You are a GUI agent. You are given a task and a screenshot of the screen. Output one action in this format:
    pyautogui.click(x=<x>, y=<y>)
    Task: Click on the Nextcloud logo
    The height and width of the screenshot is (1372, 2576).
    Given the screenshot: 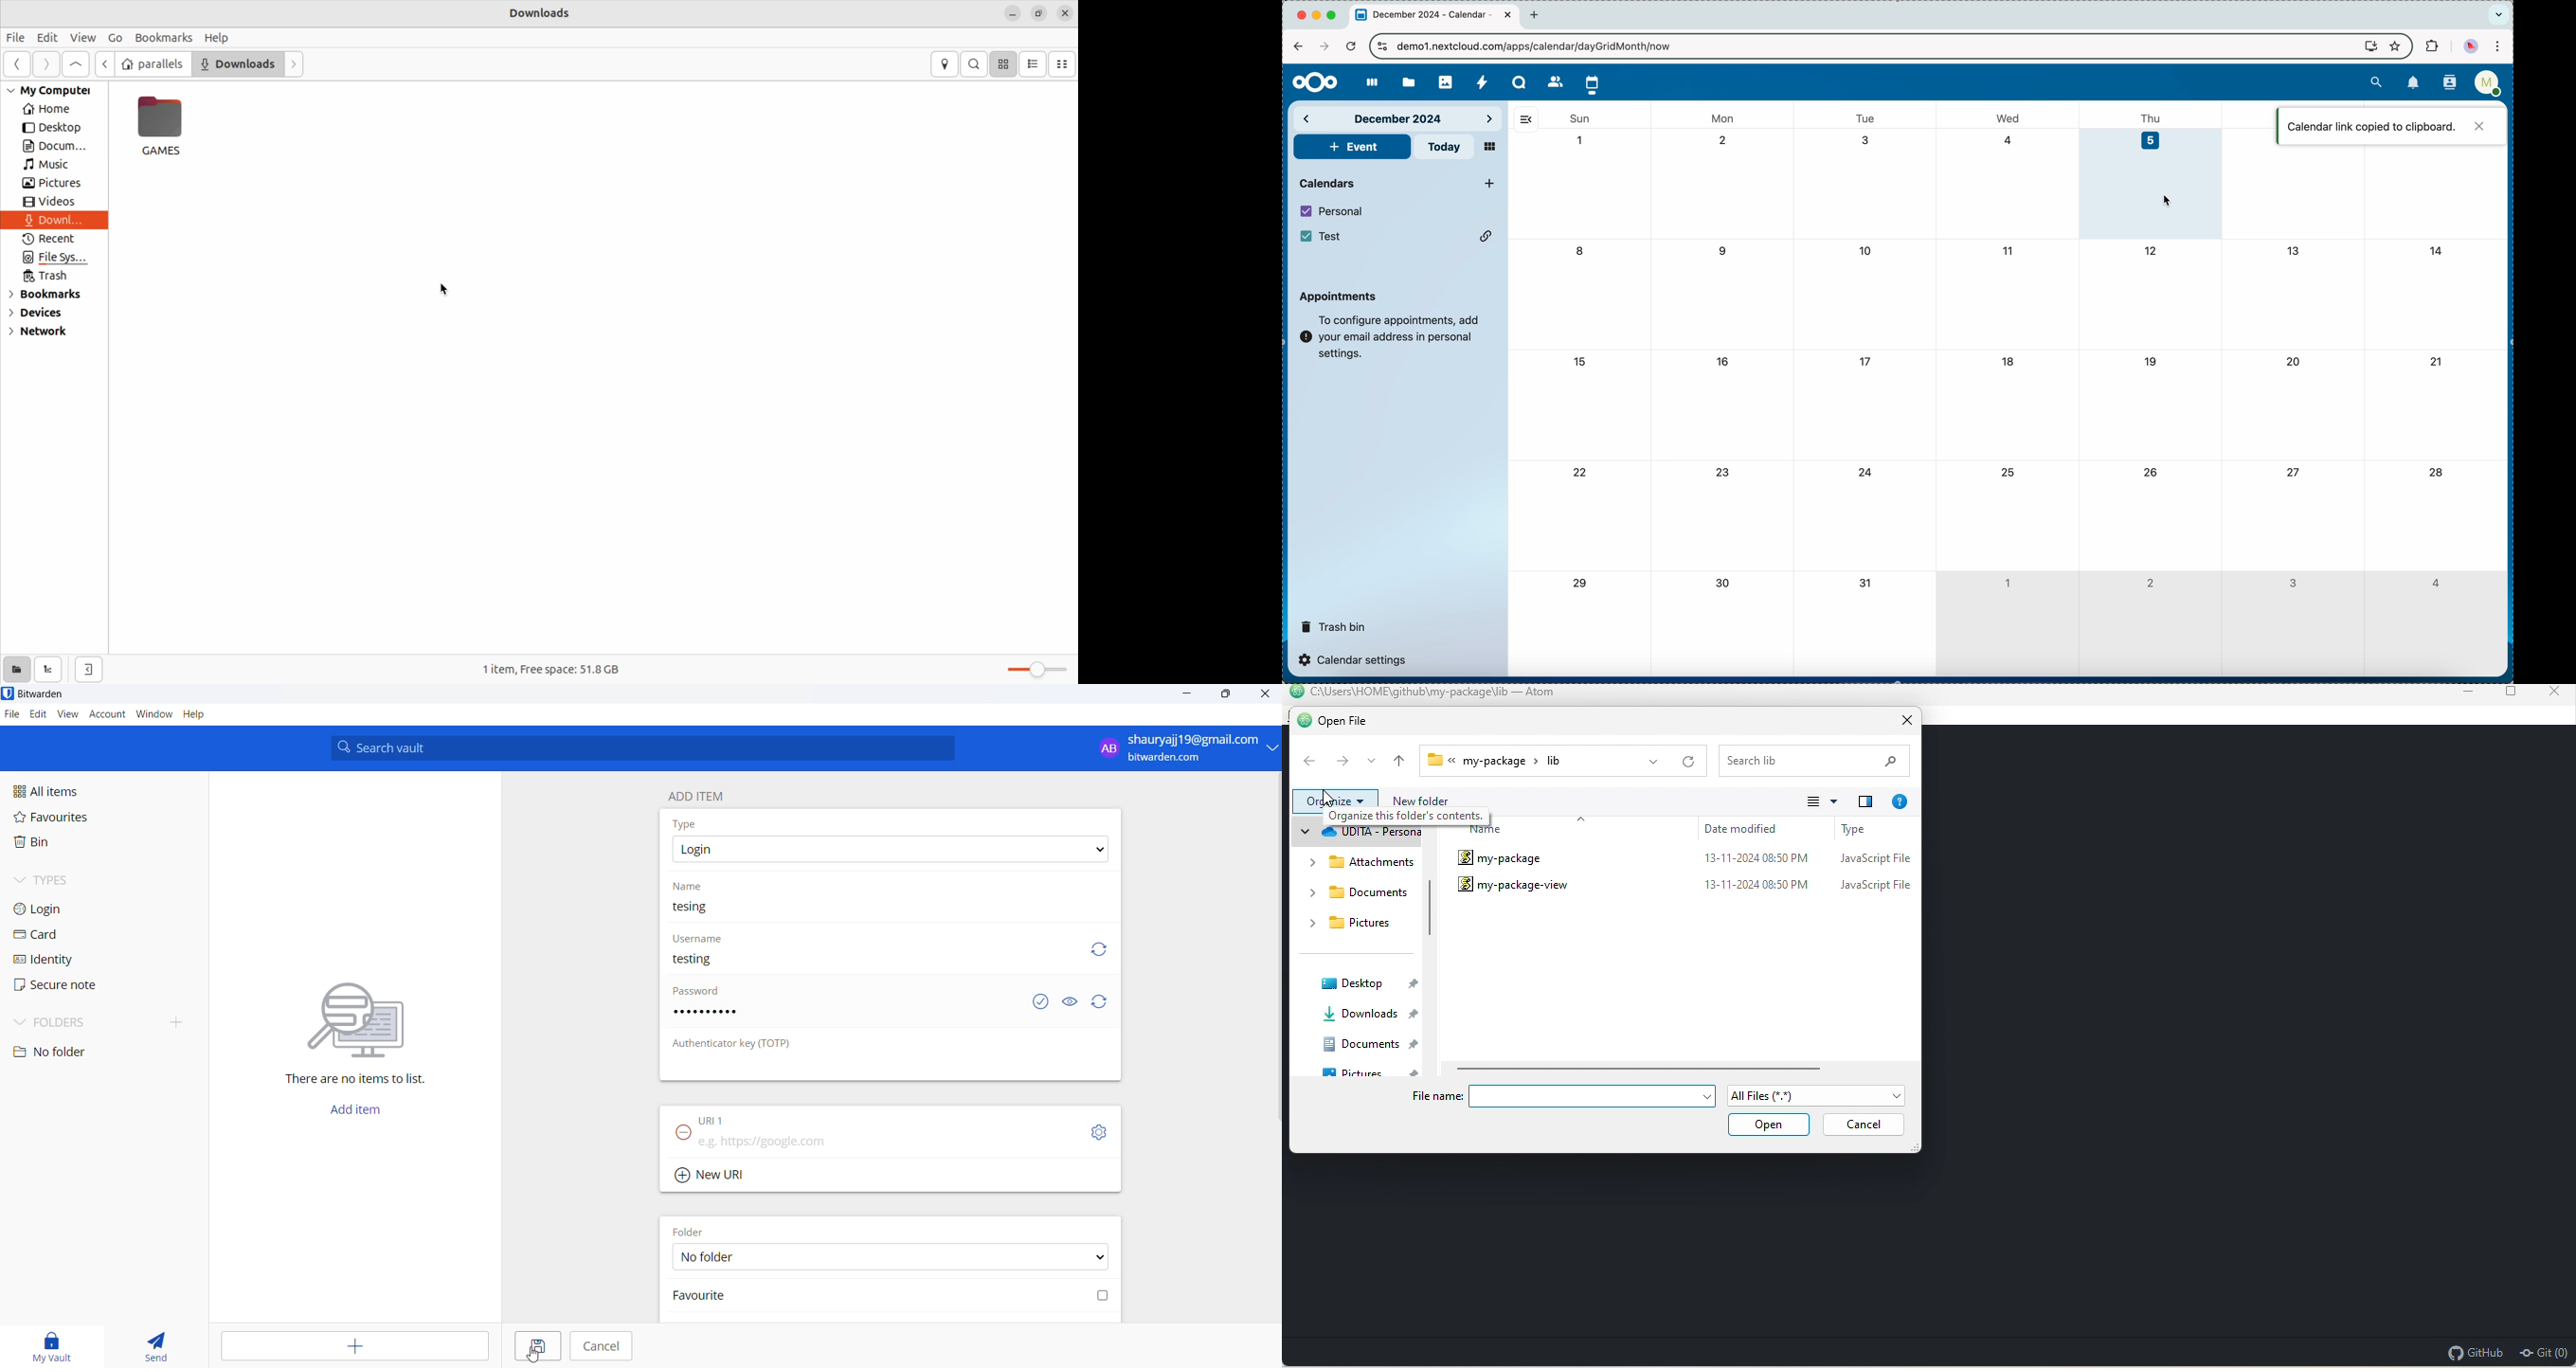 What is the action you would take?
    pyautogui.click(x=1311, y=82)
    